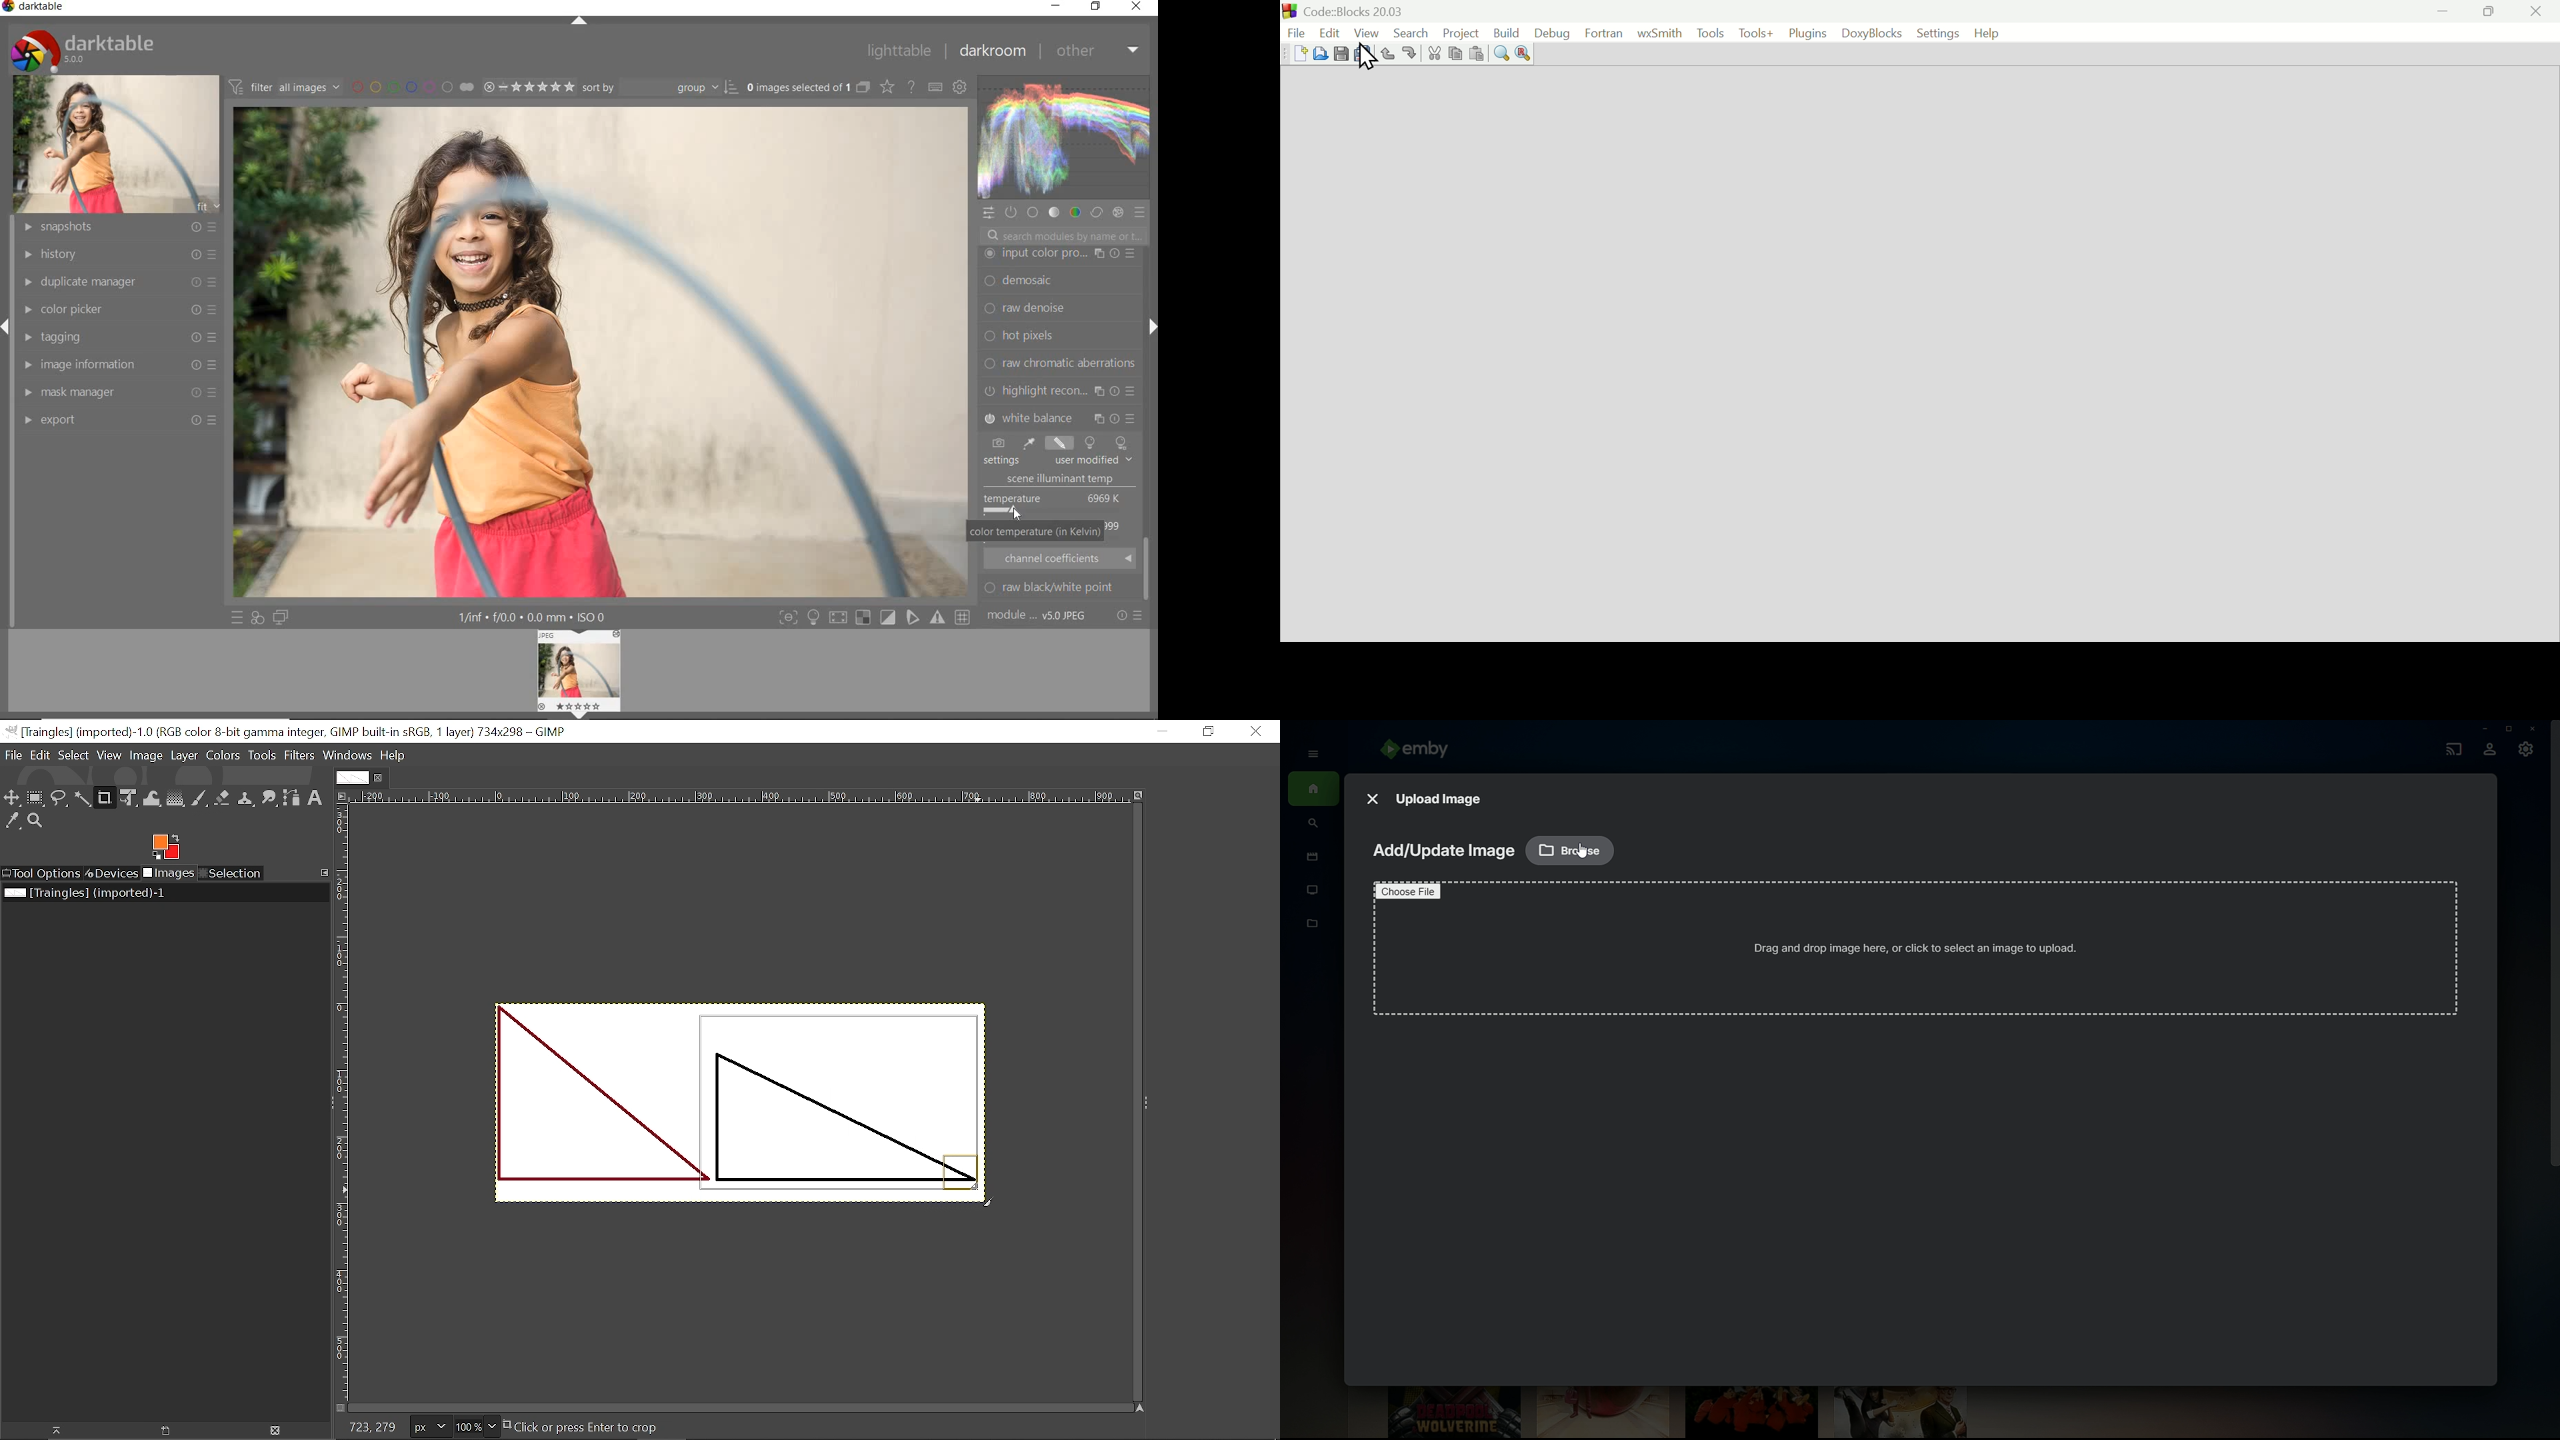 The height and width of the screenshot is (1456, 2576). I want to click on history, so click(115, 253).